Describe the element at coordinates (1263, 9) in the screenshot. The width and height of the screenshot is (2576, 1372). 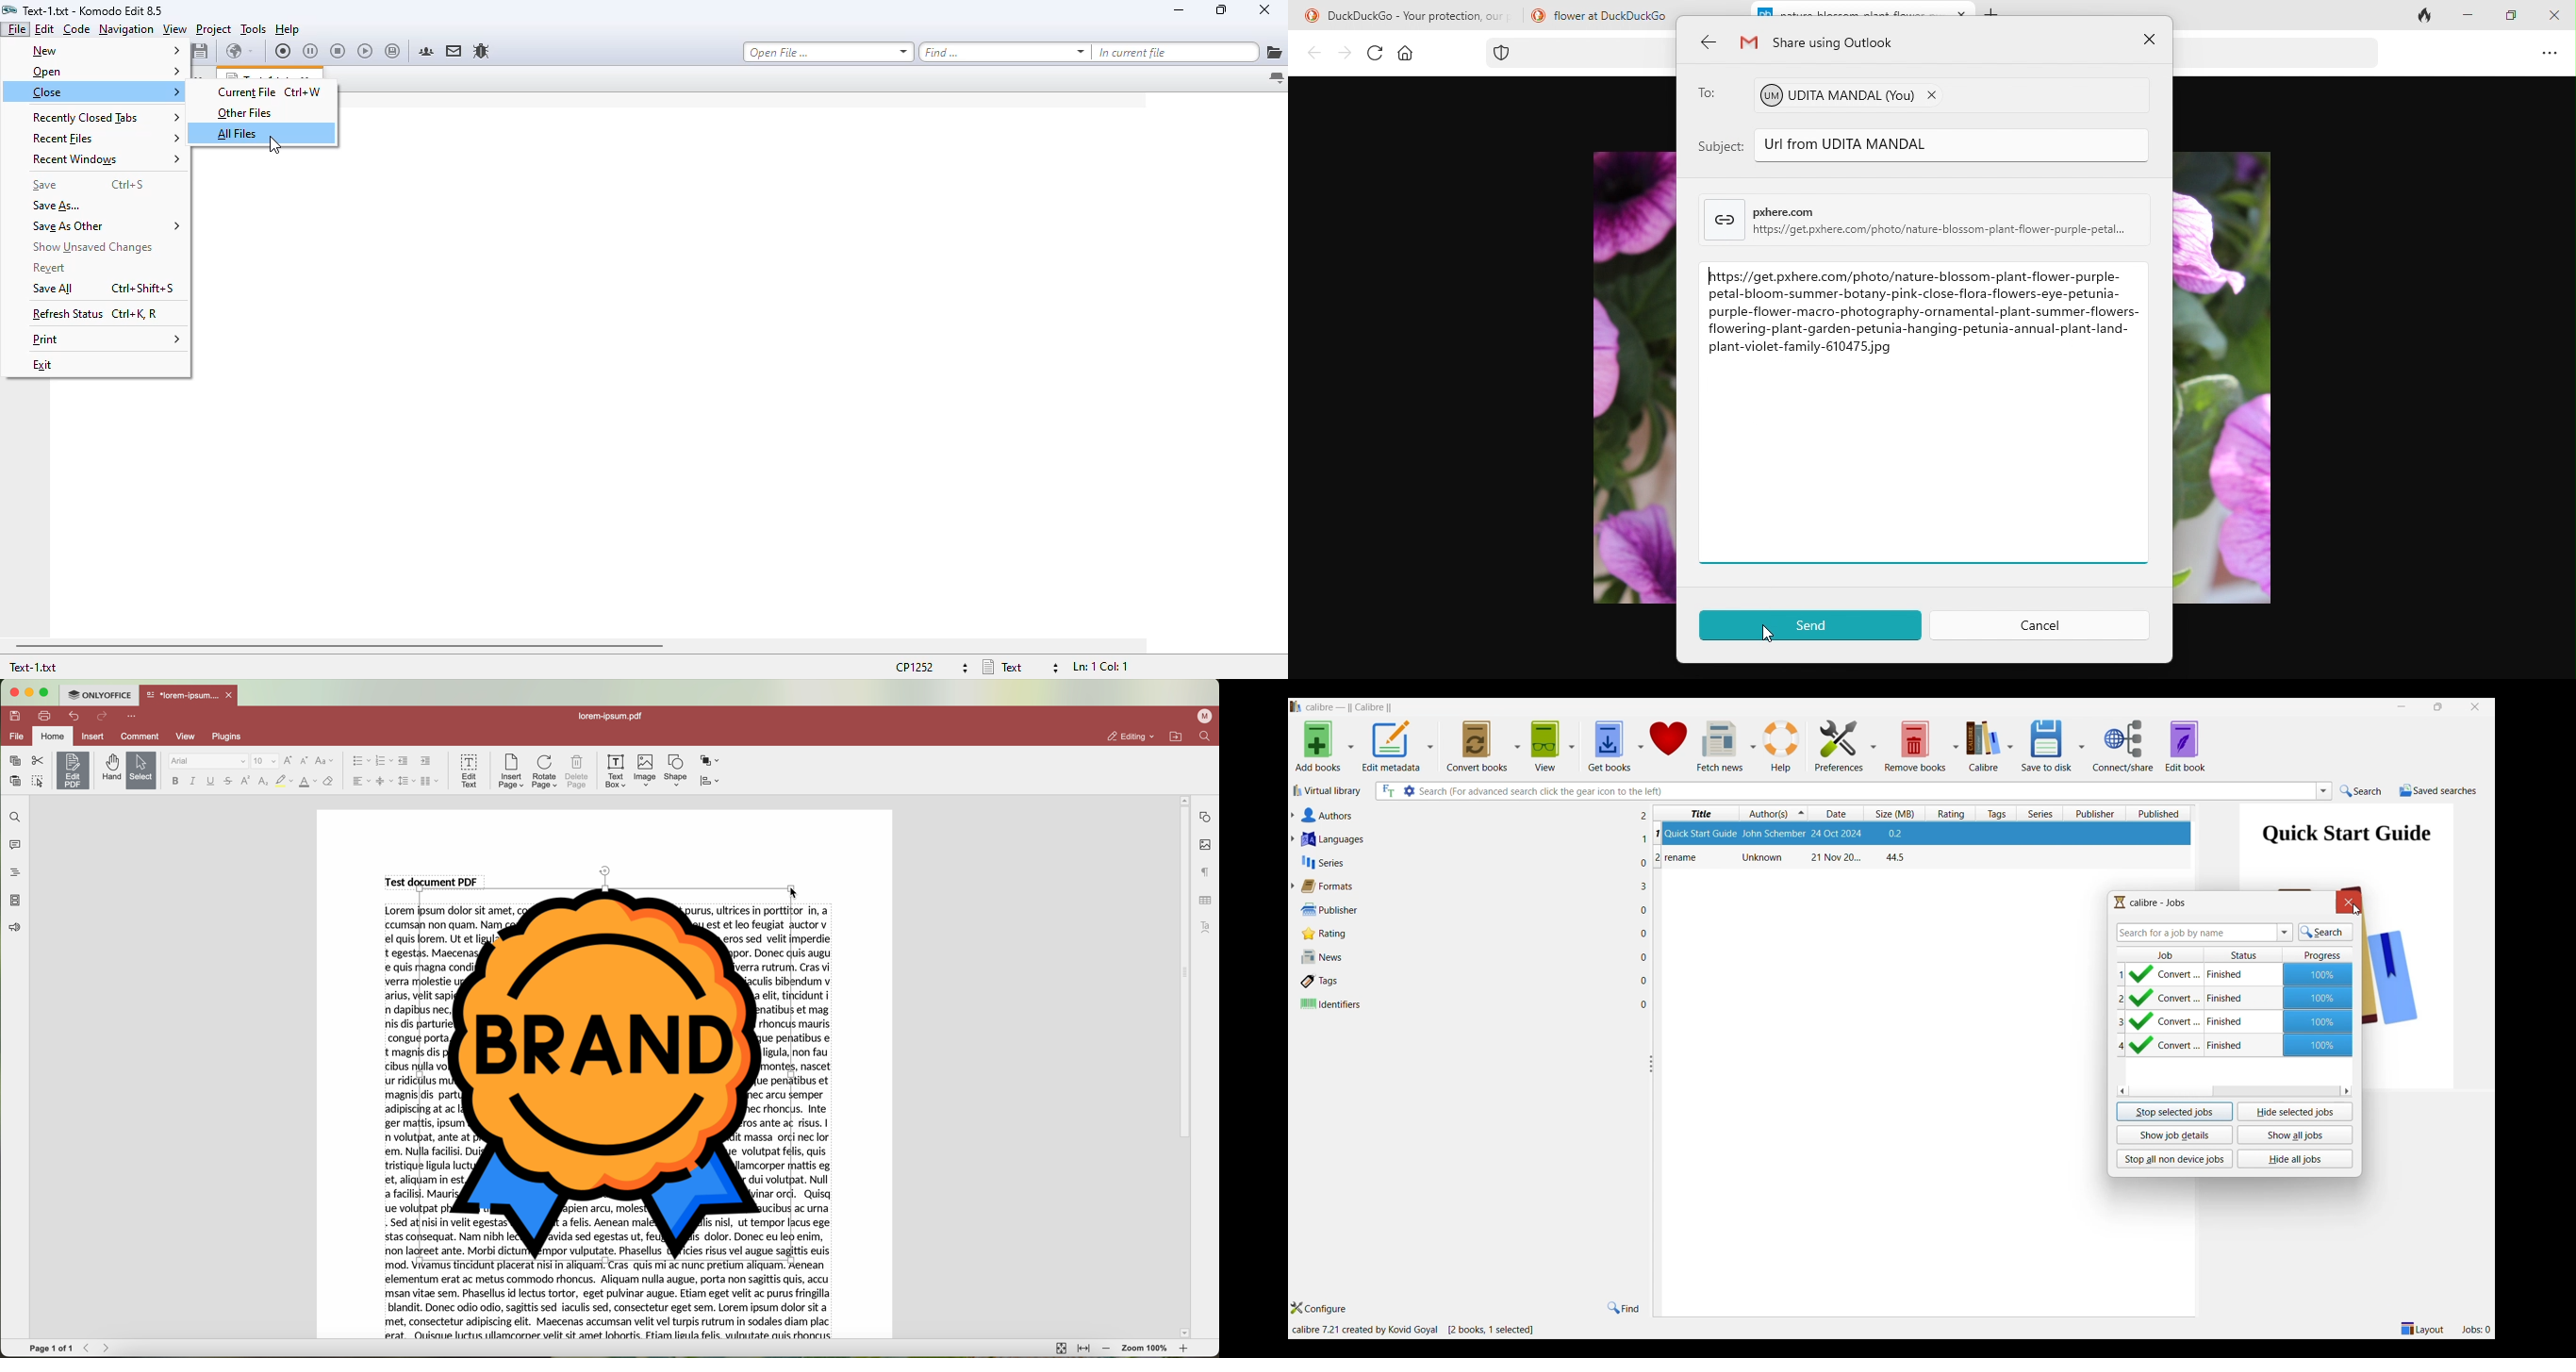
I see `close` at that location.